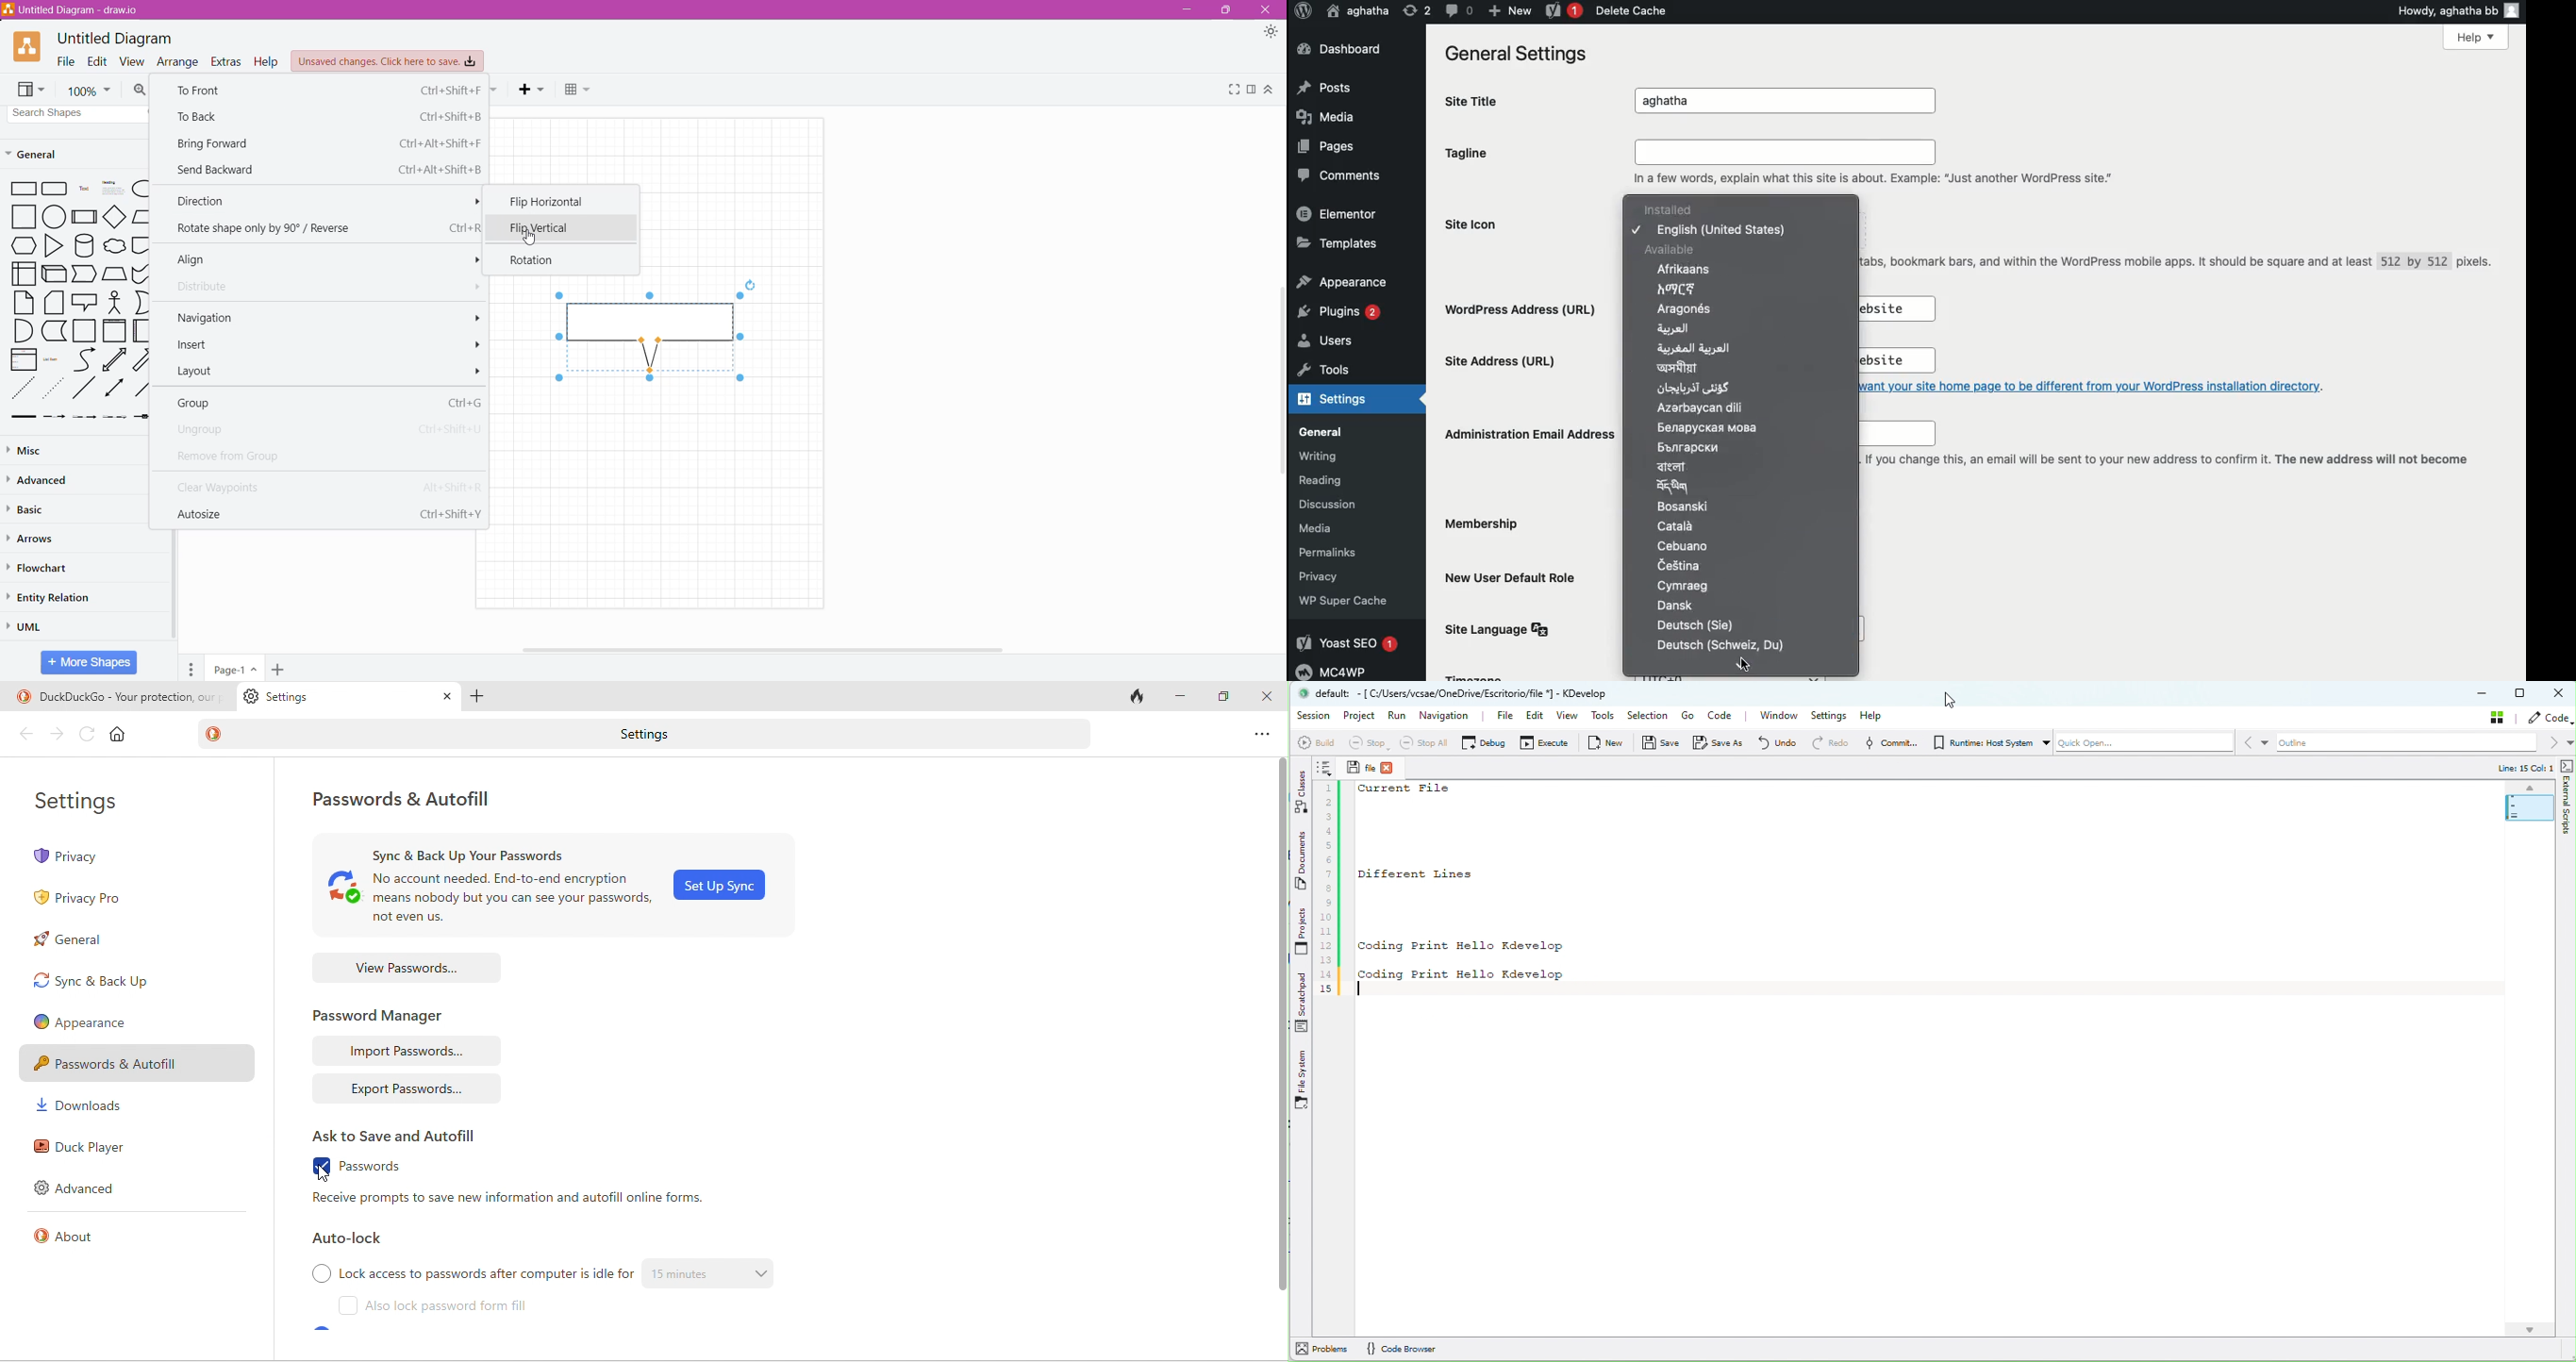 The height and width of the screenshot is (1372, 2576). Describe the element at coordinates (2180, 267) in the screenshot. I see `The Site Icon is what you see in browser tabs, bookmark bars, and within the WordPress mobile apps. It should be square and at least 512 by 512 pixels.` at that location.